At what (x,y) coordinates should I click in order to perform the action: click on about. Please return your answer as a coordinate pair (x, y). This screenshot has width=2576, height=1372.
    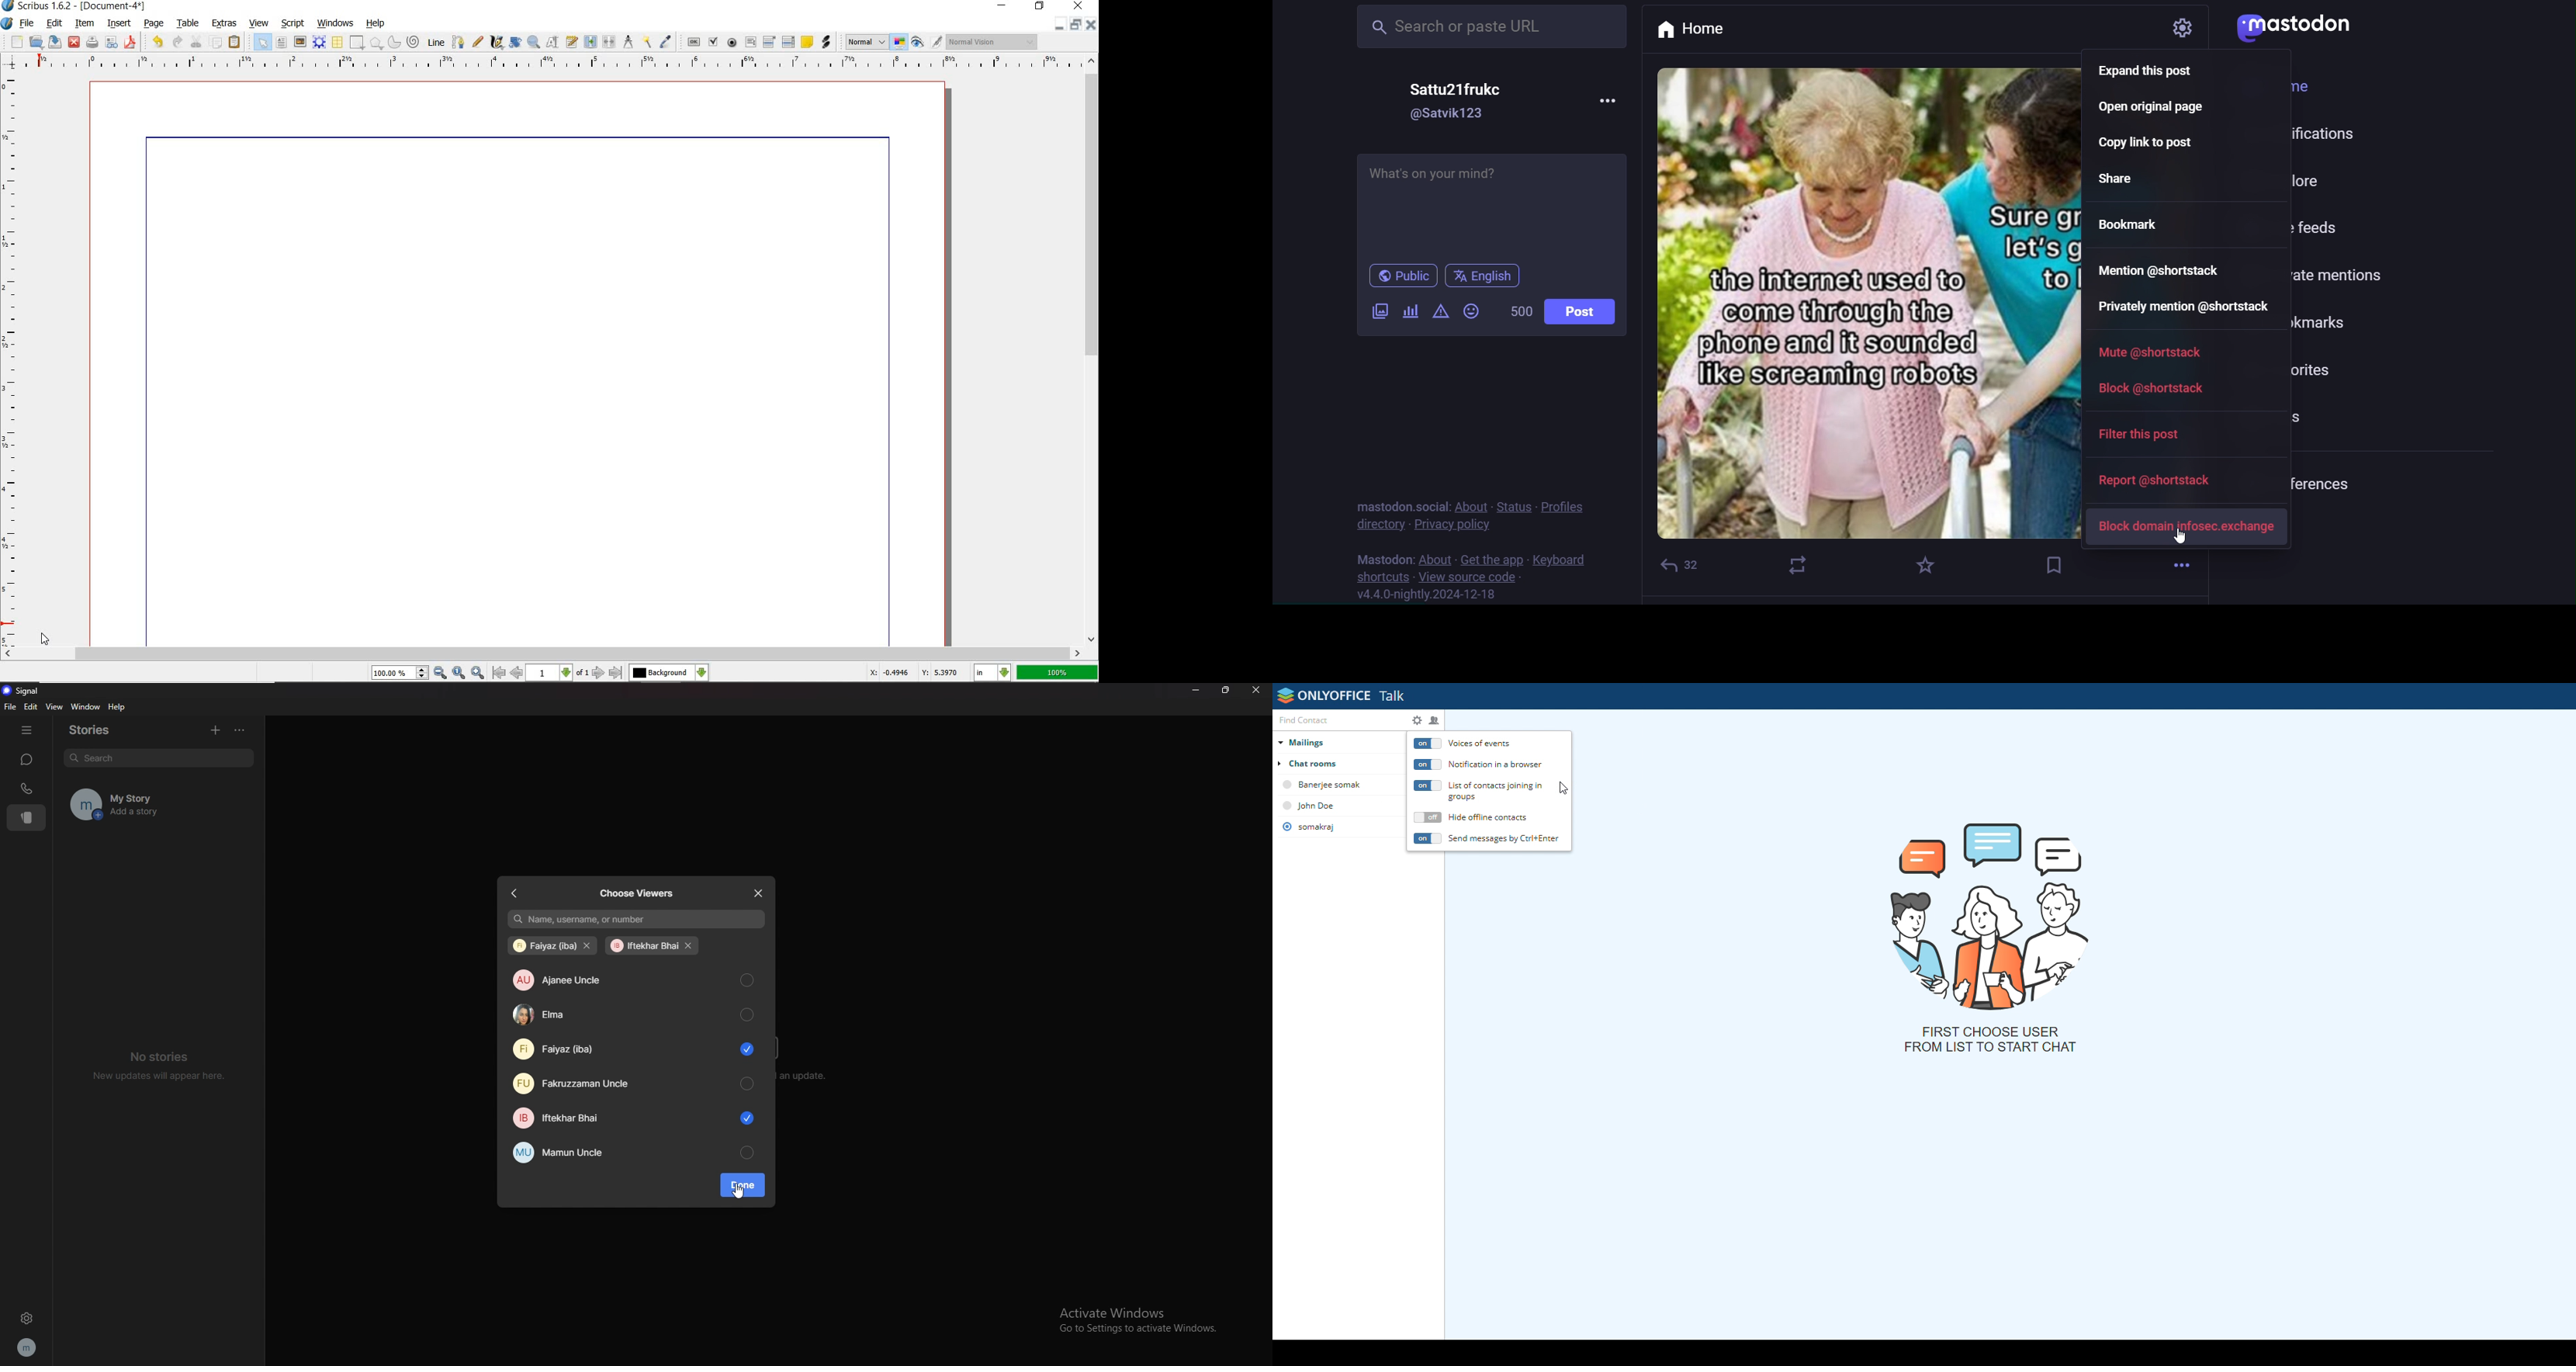
    Looking at the image, I should click on (1471, 507).